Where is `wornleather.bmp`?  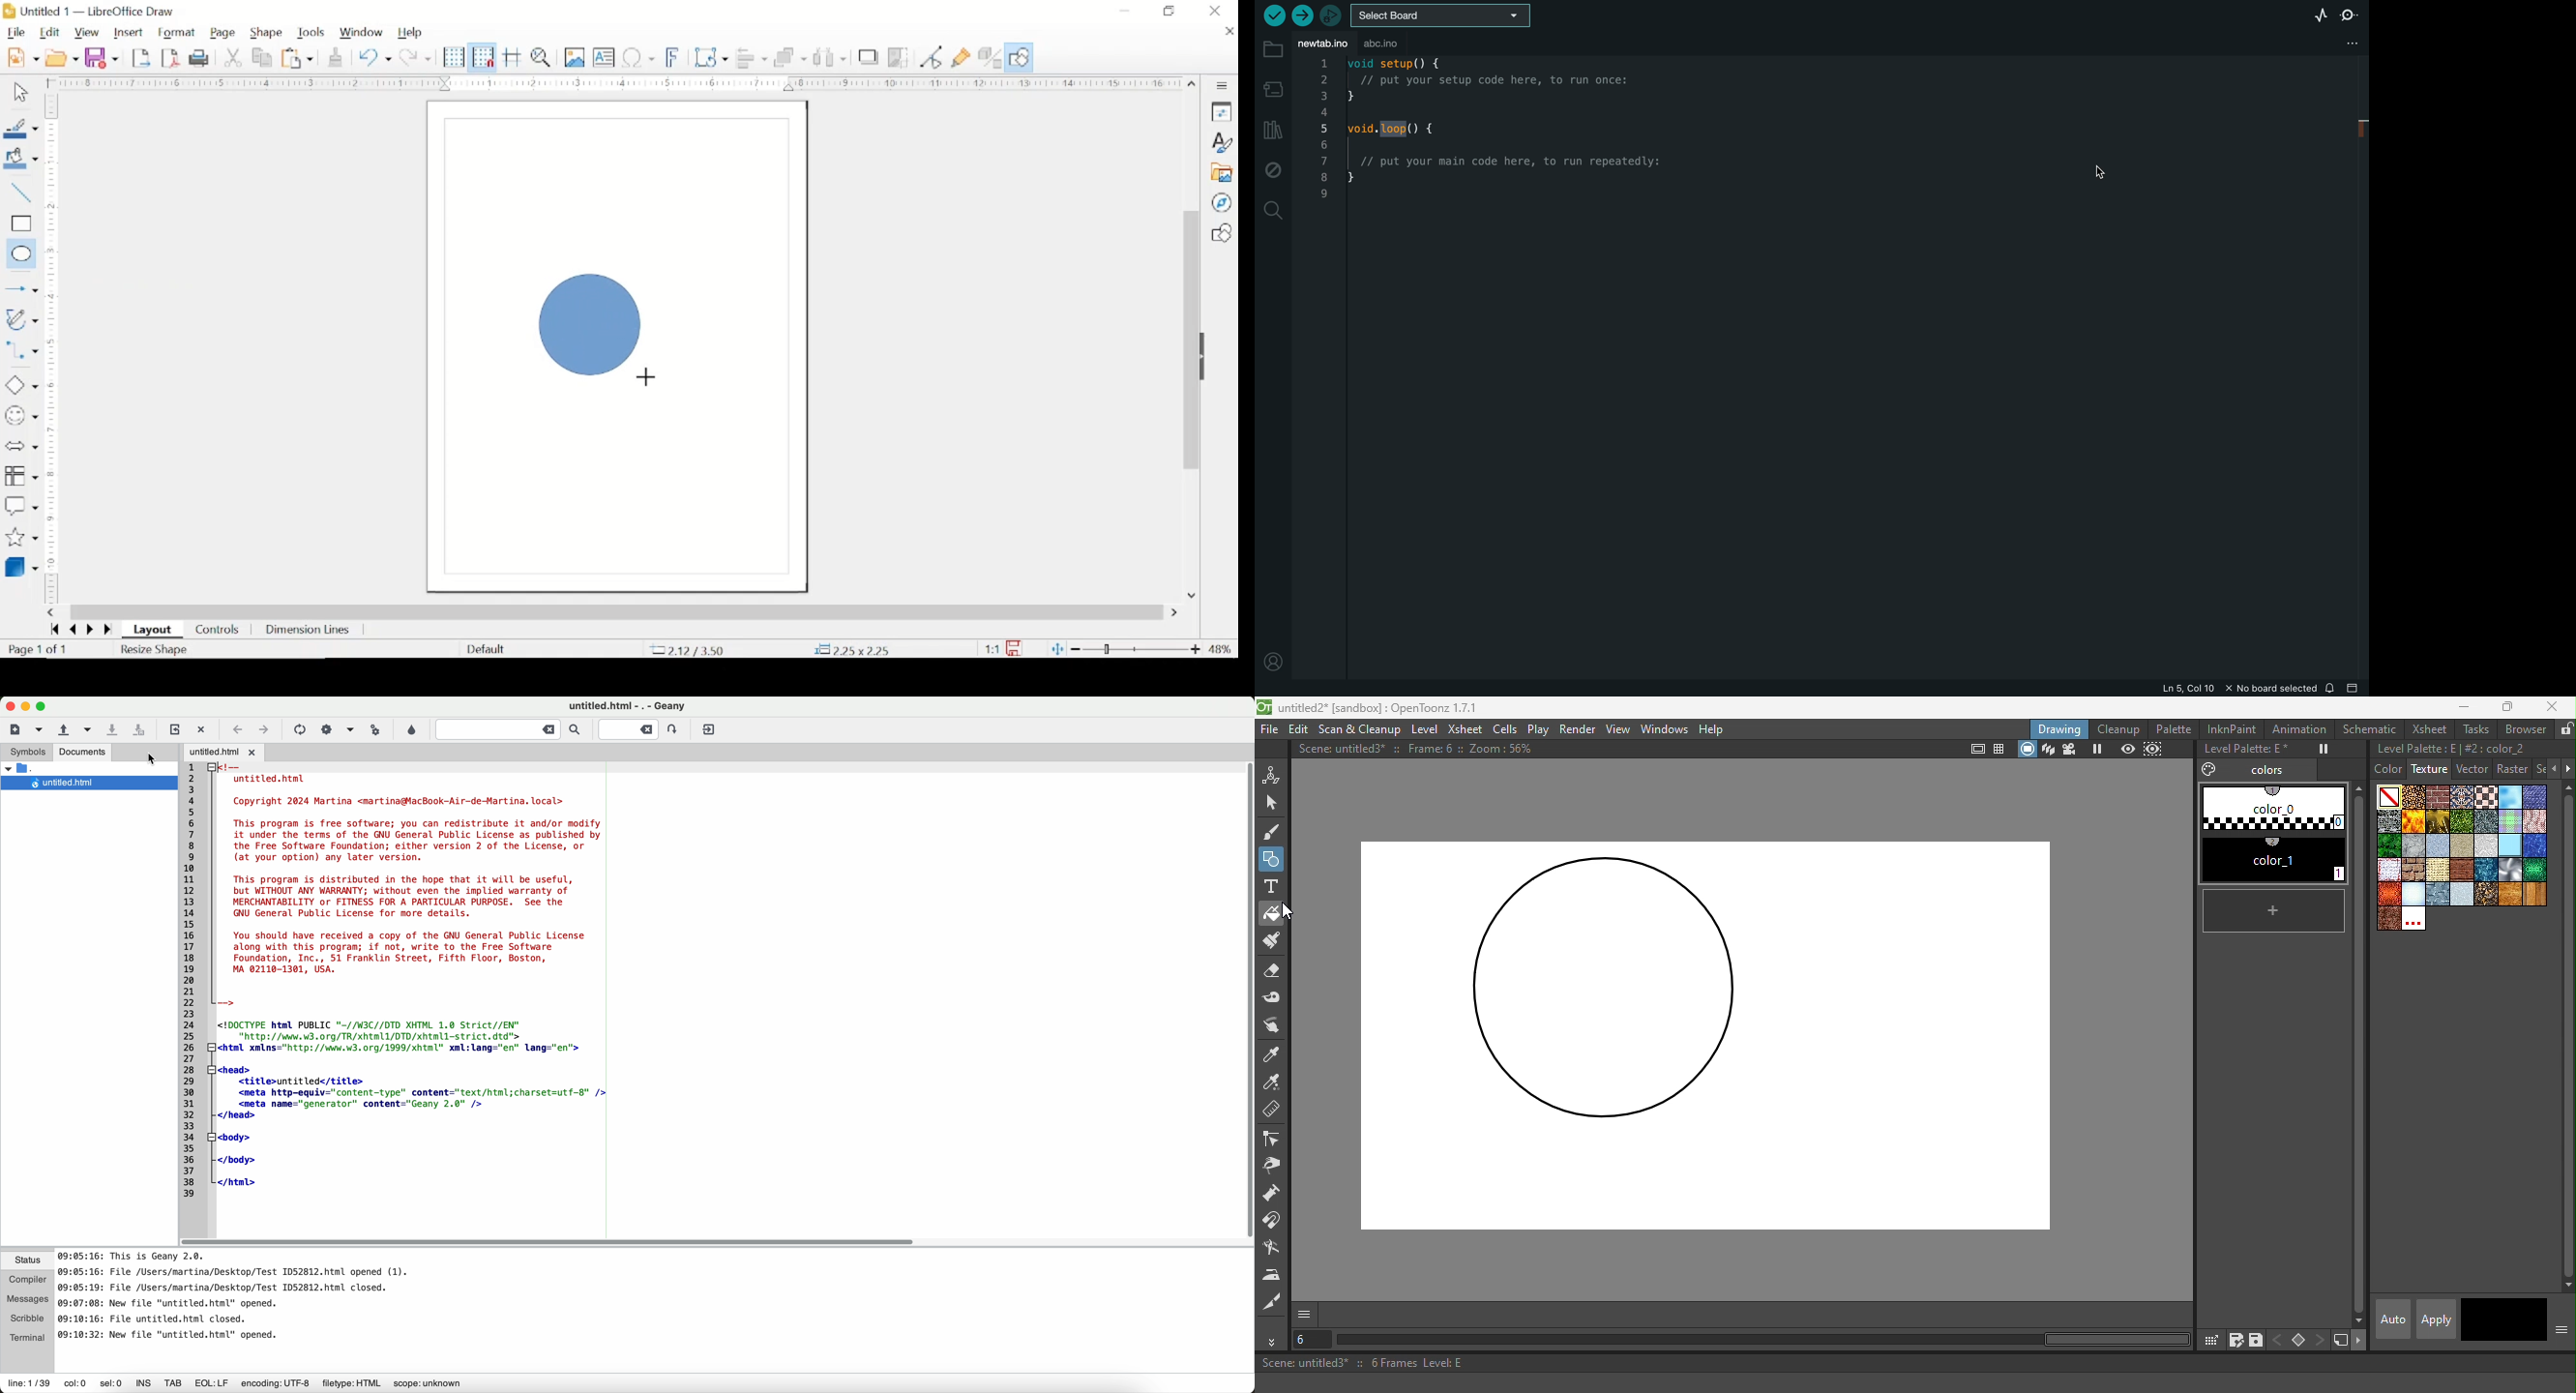 wornleather.bmp is located at coordinates (2390, 920).